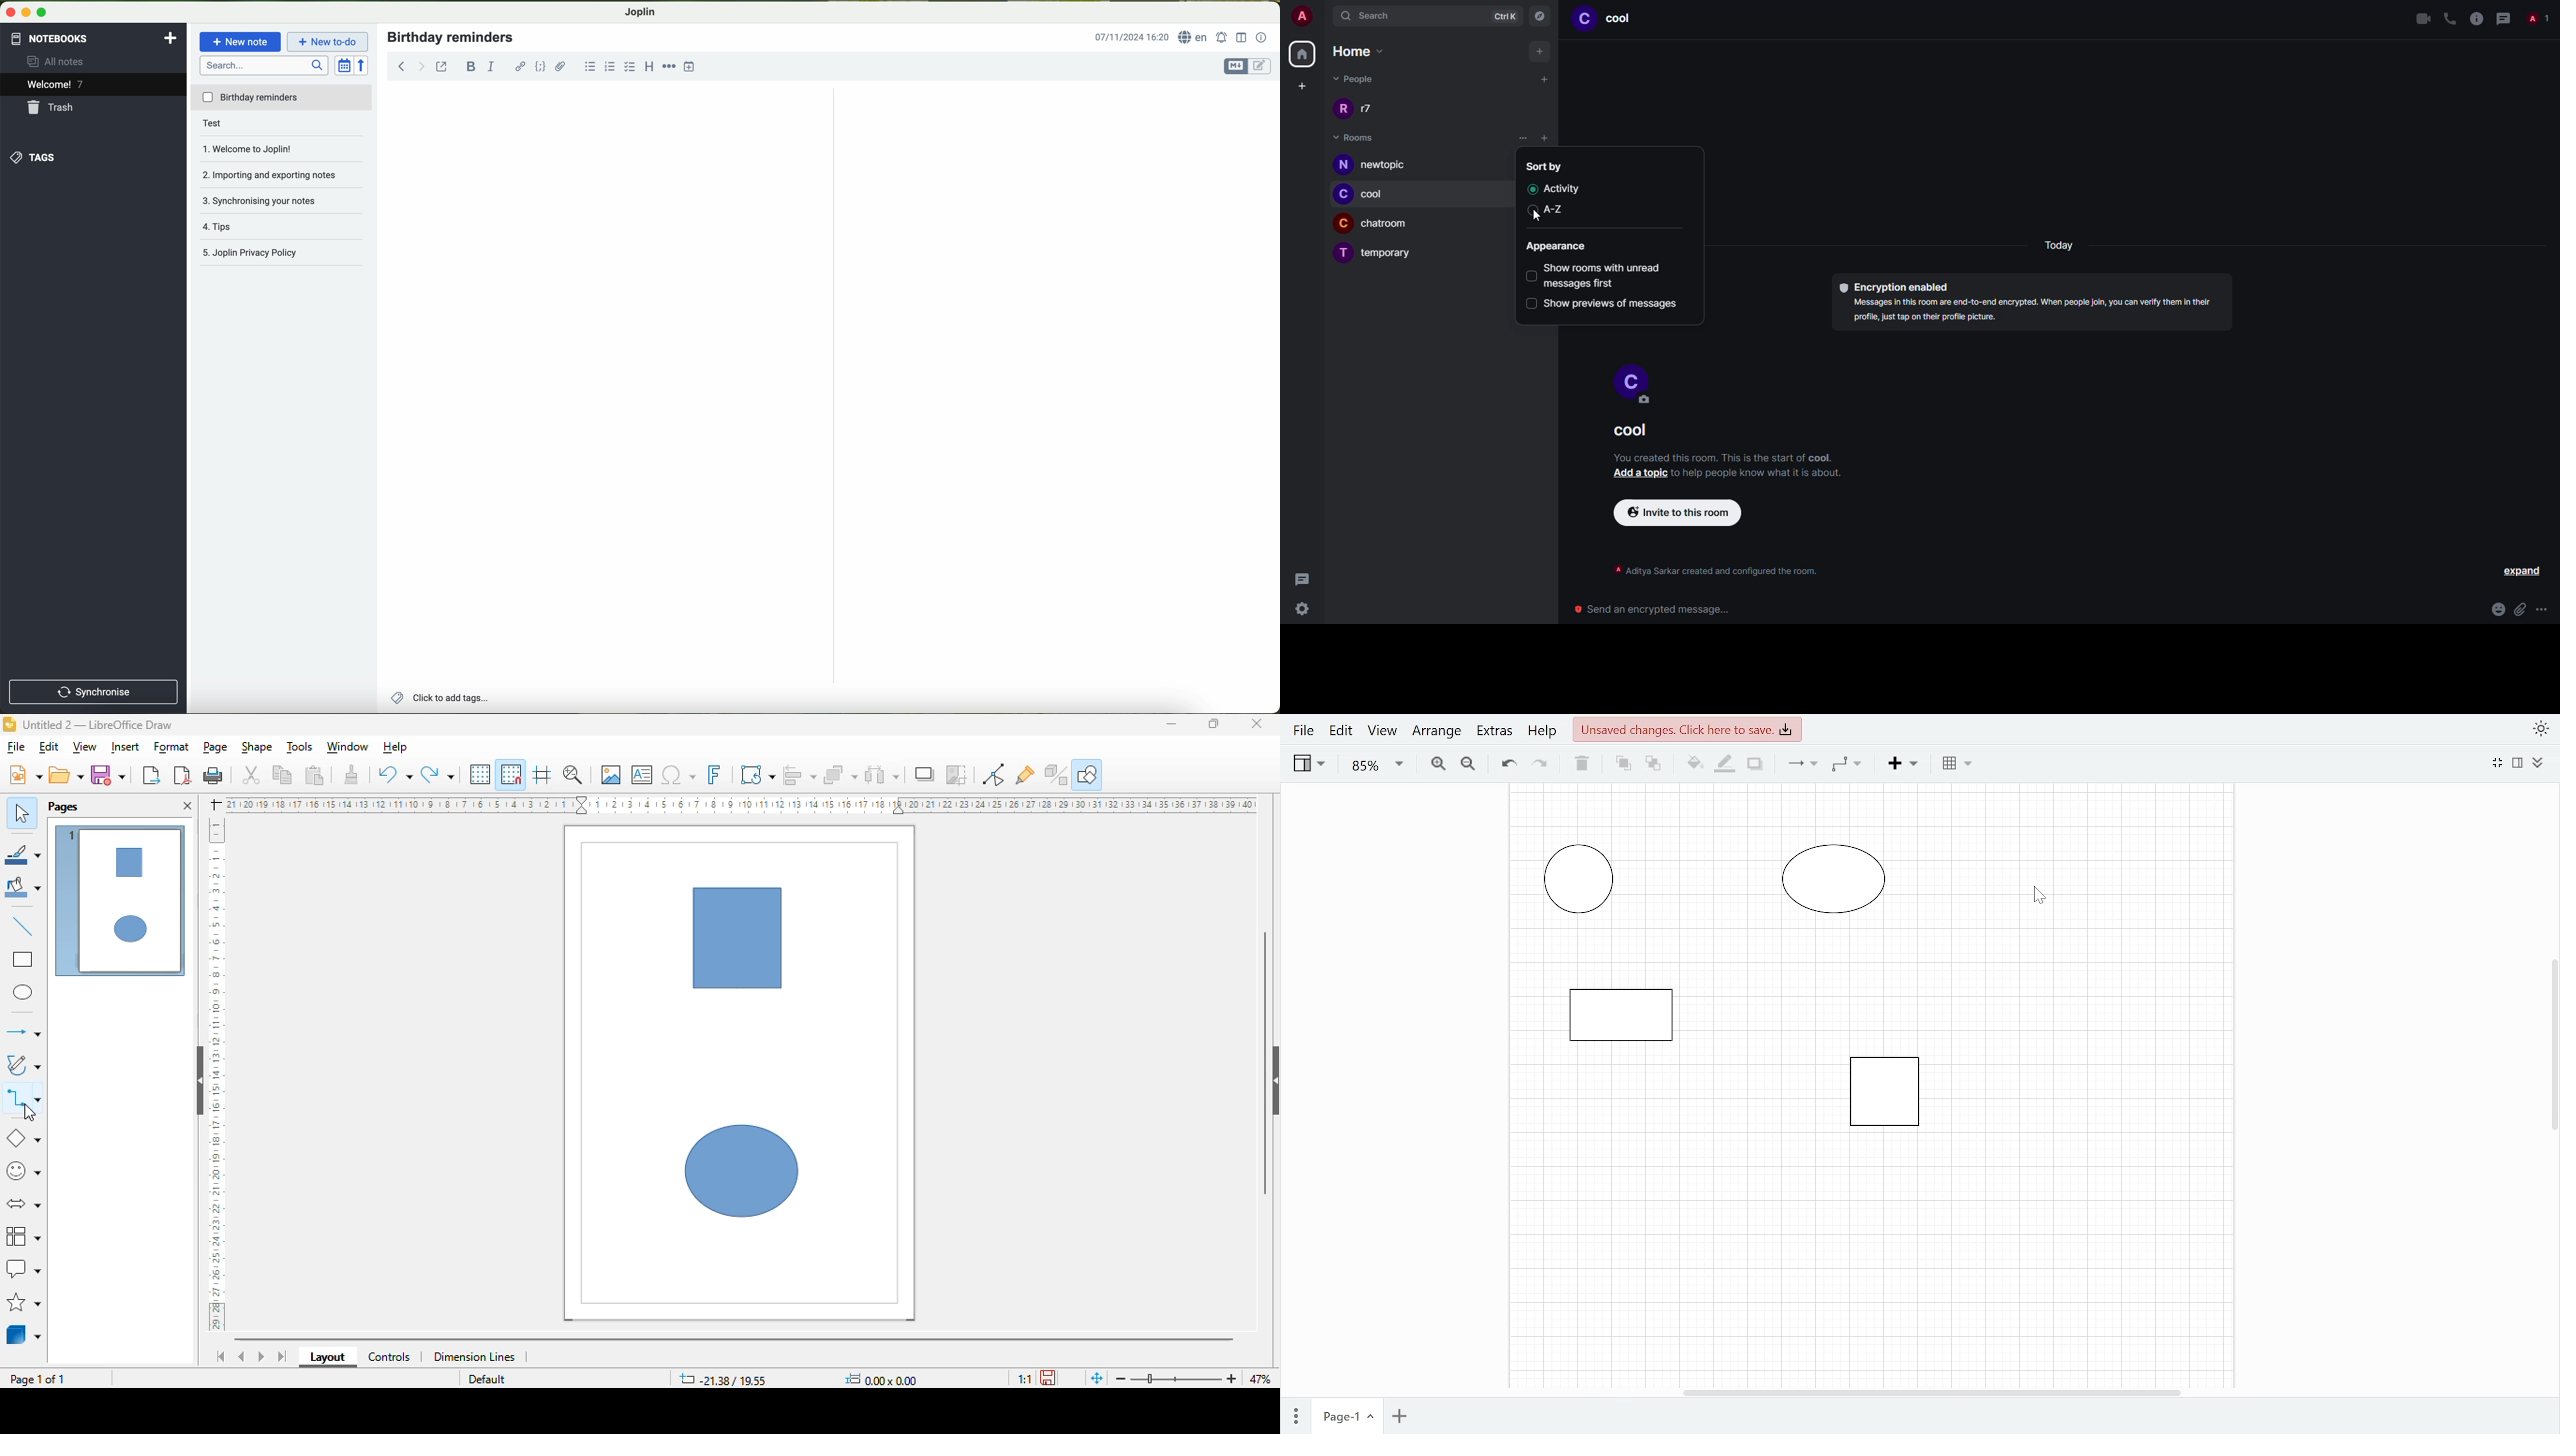 This screenshot has height=1456, width=2576. Describe the element at coordinates (201, 1081) in the screenshot. I see `hide` at that location.